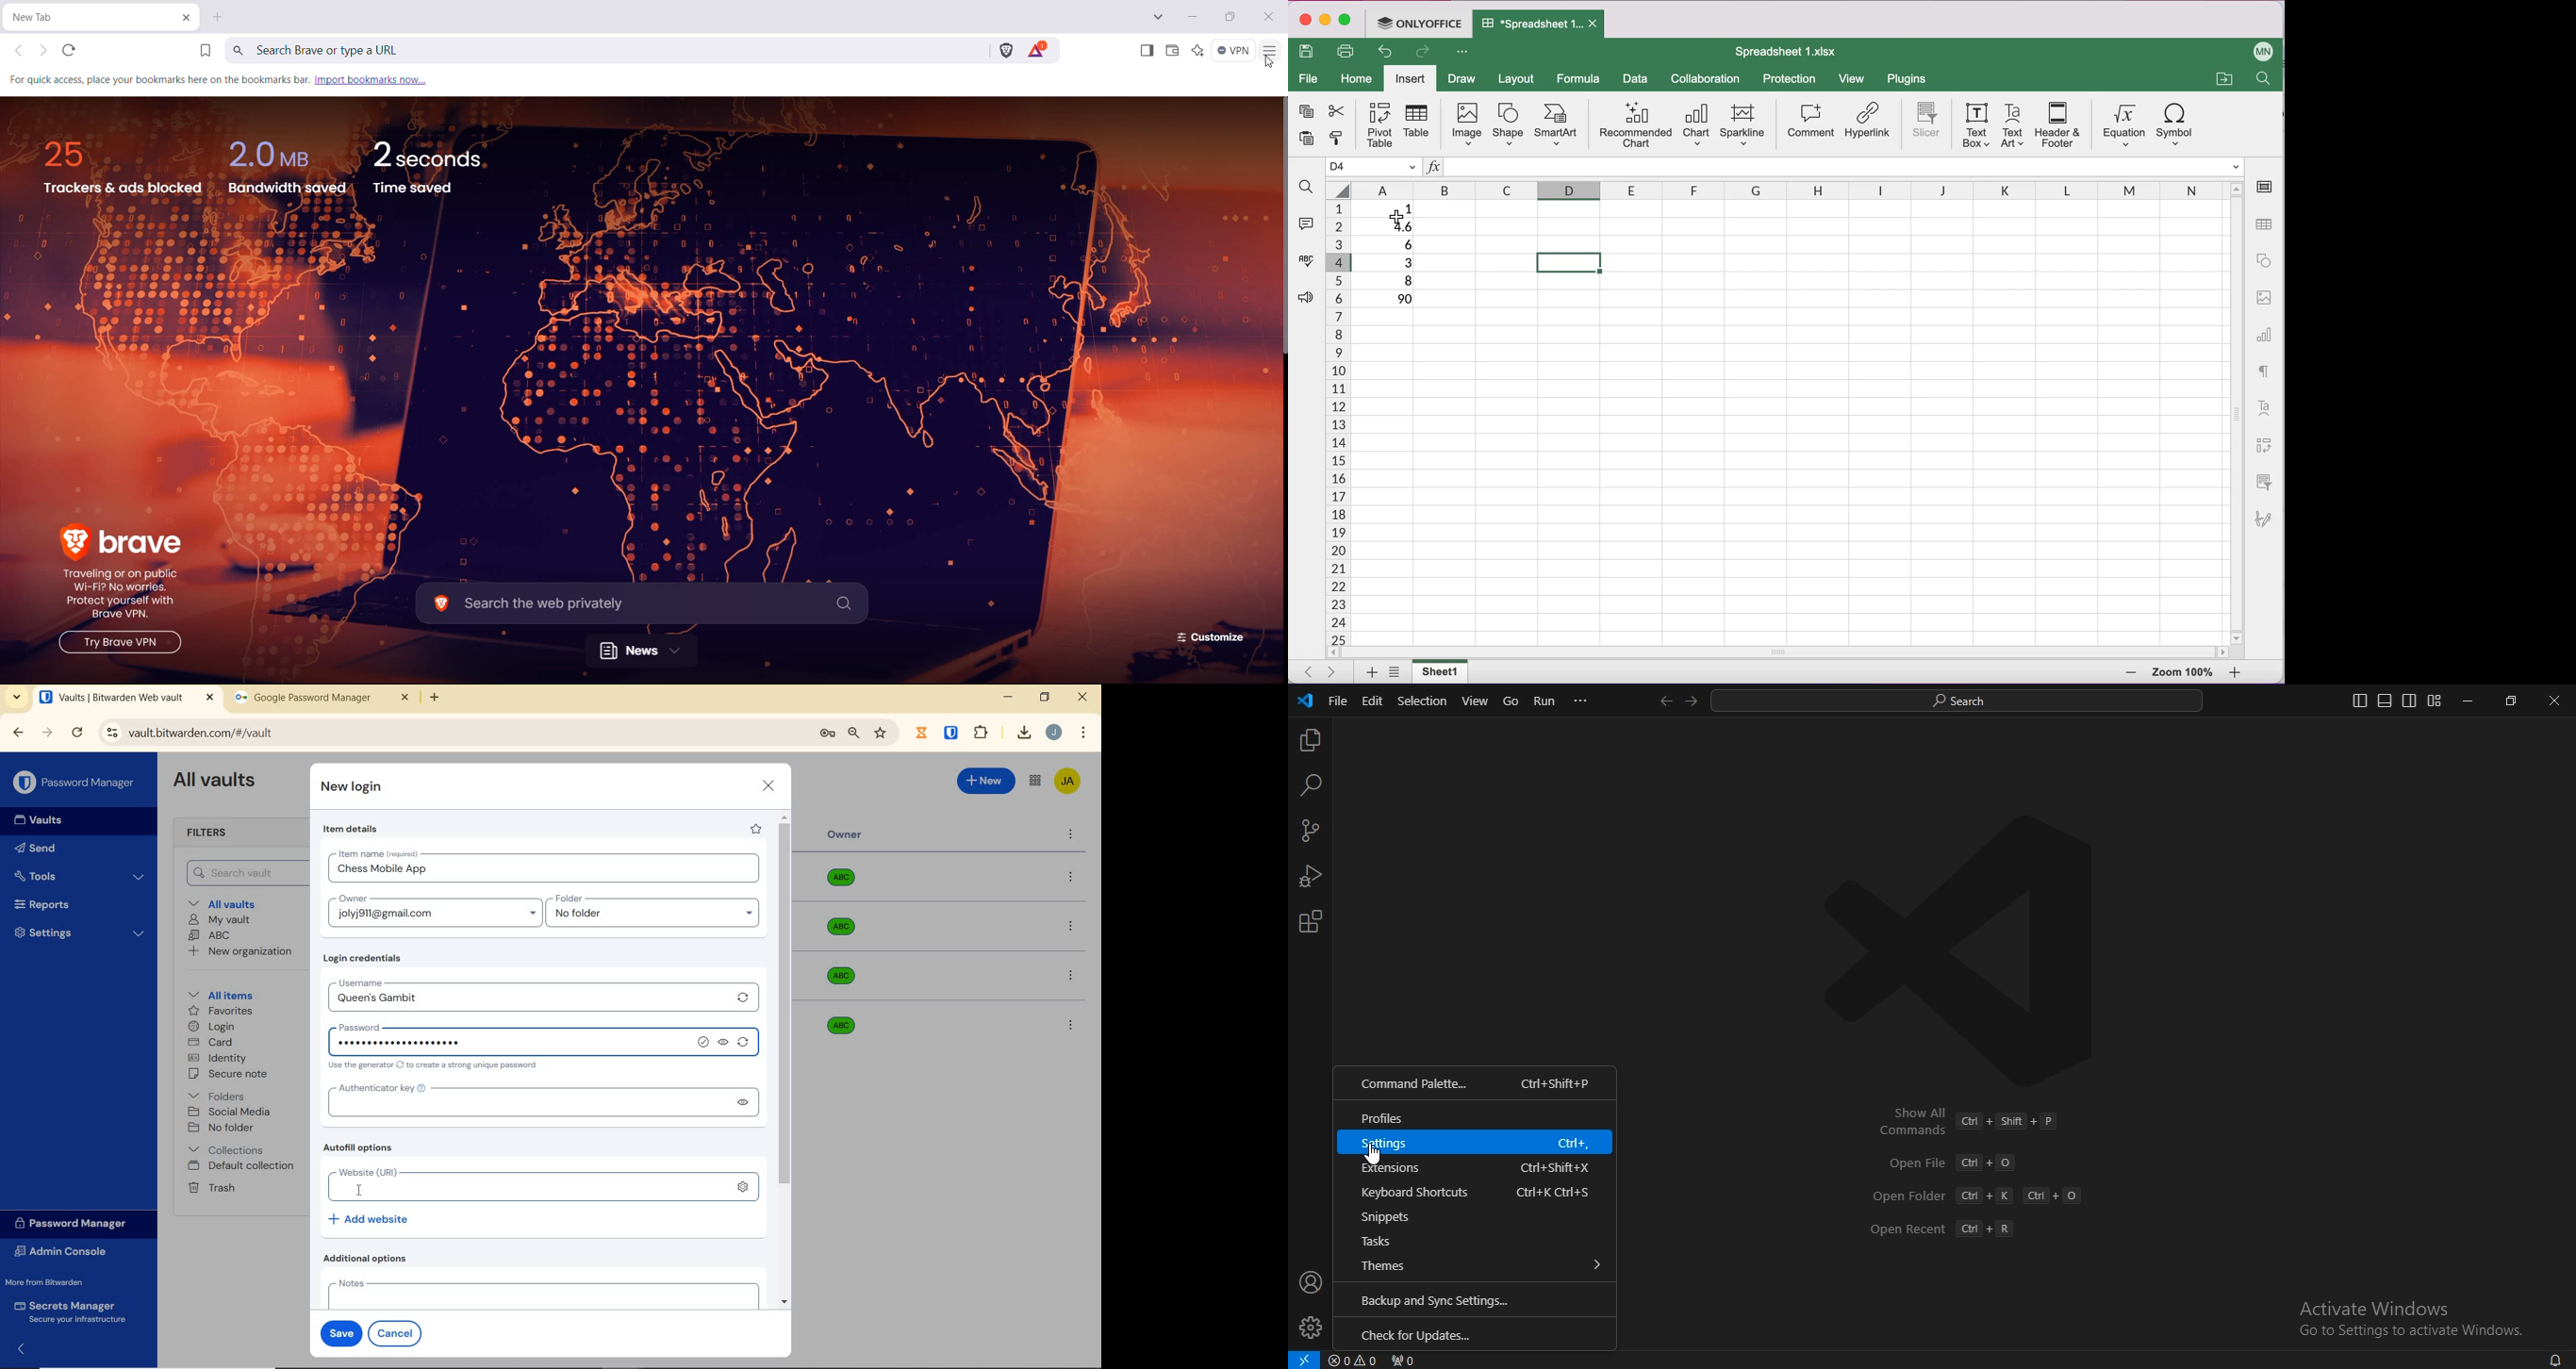  What do you see at coordinates (127, 698) in the screenshot?
I see `open tab` at bounding box center [127, 698].